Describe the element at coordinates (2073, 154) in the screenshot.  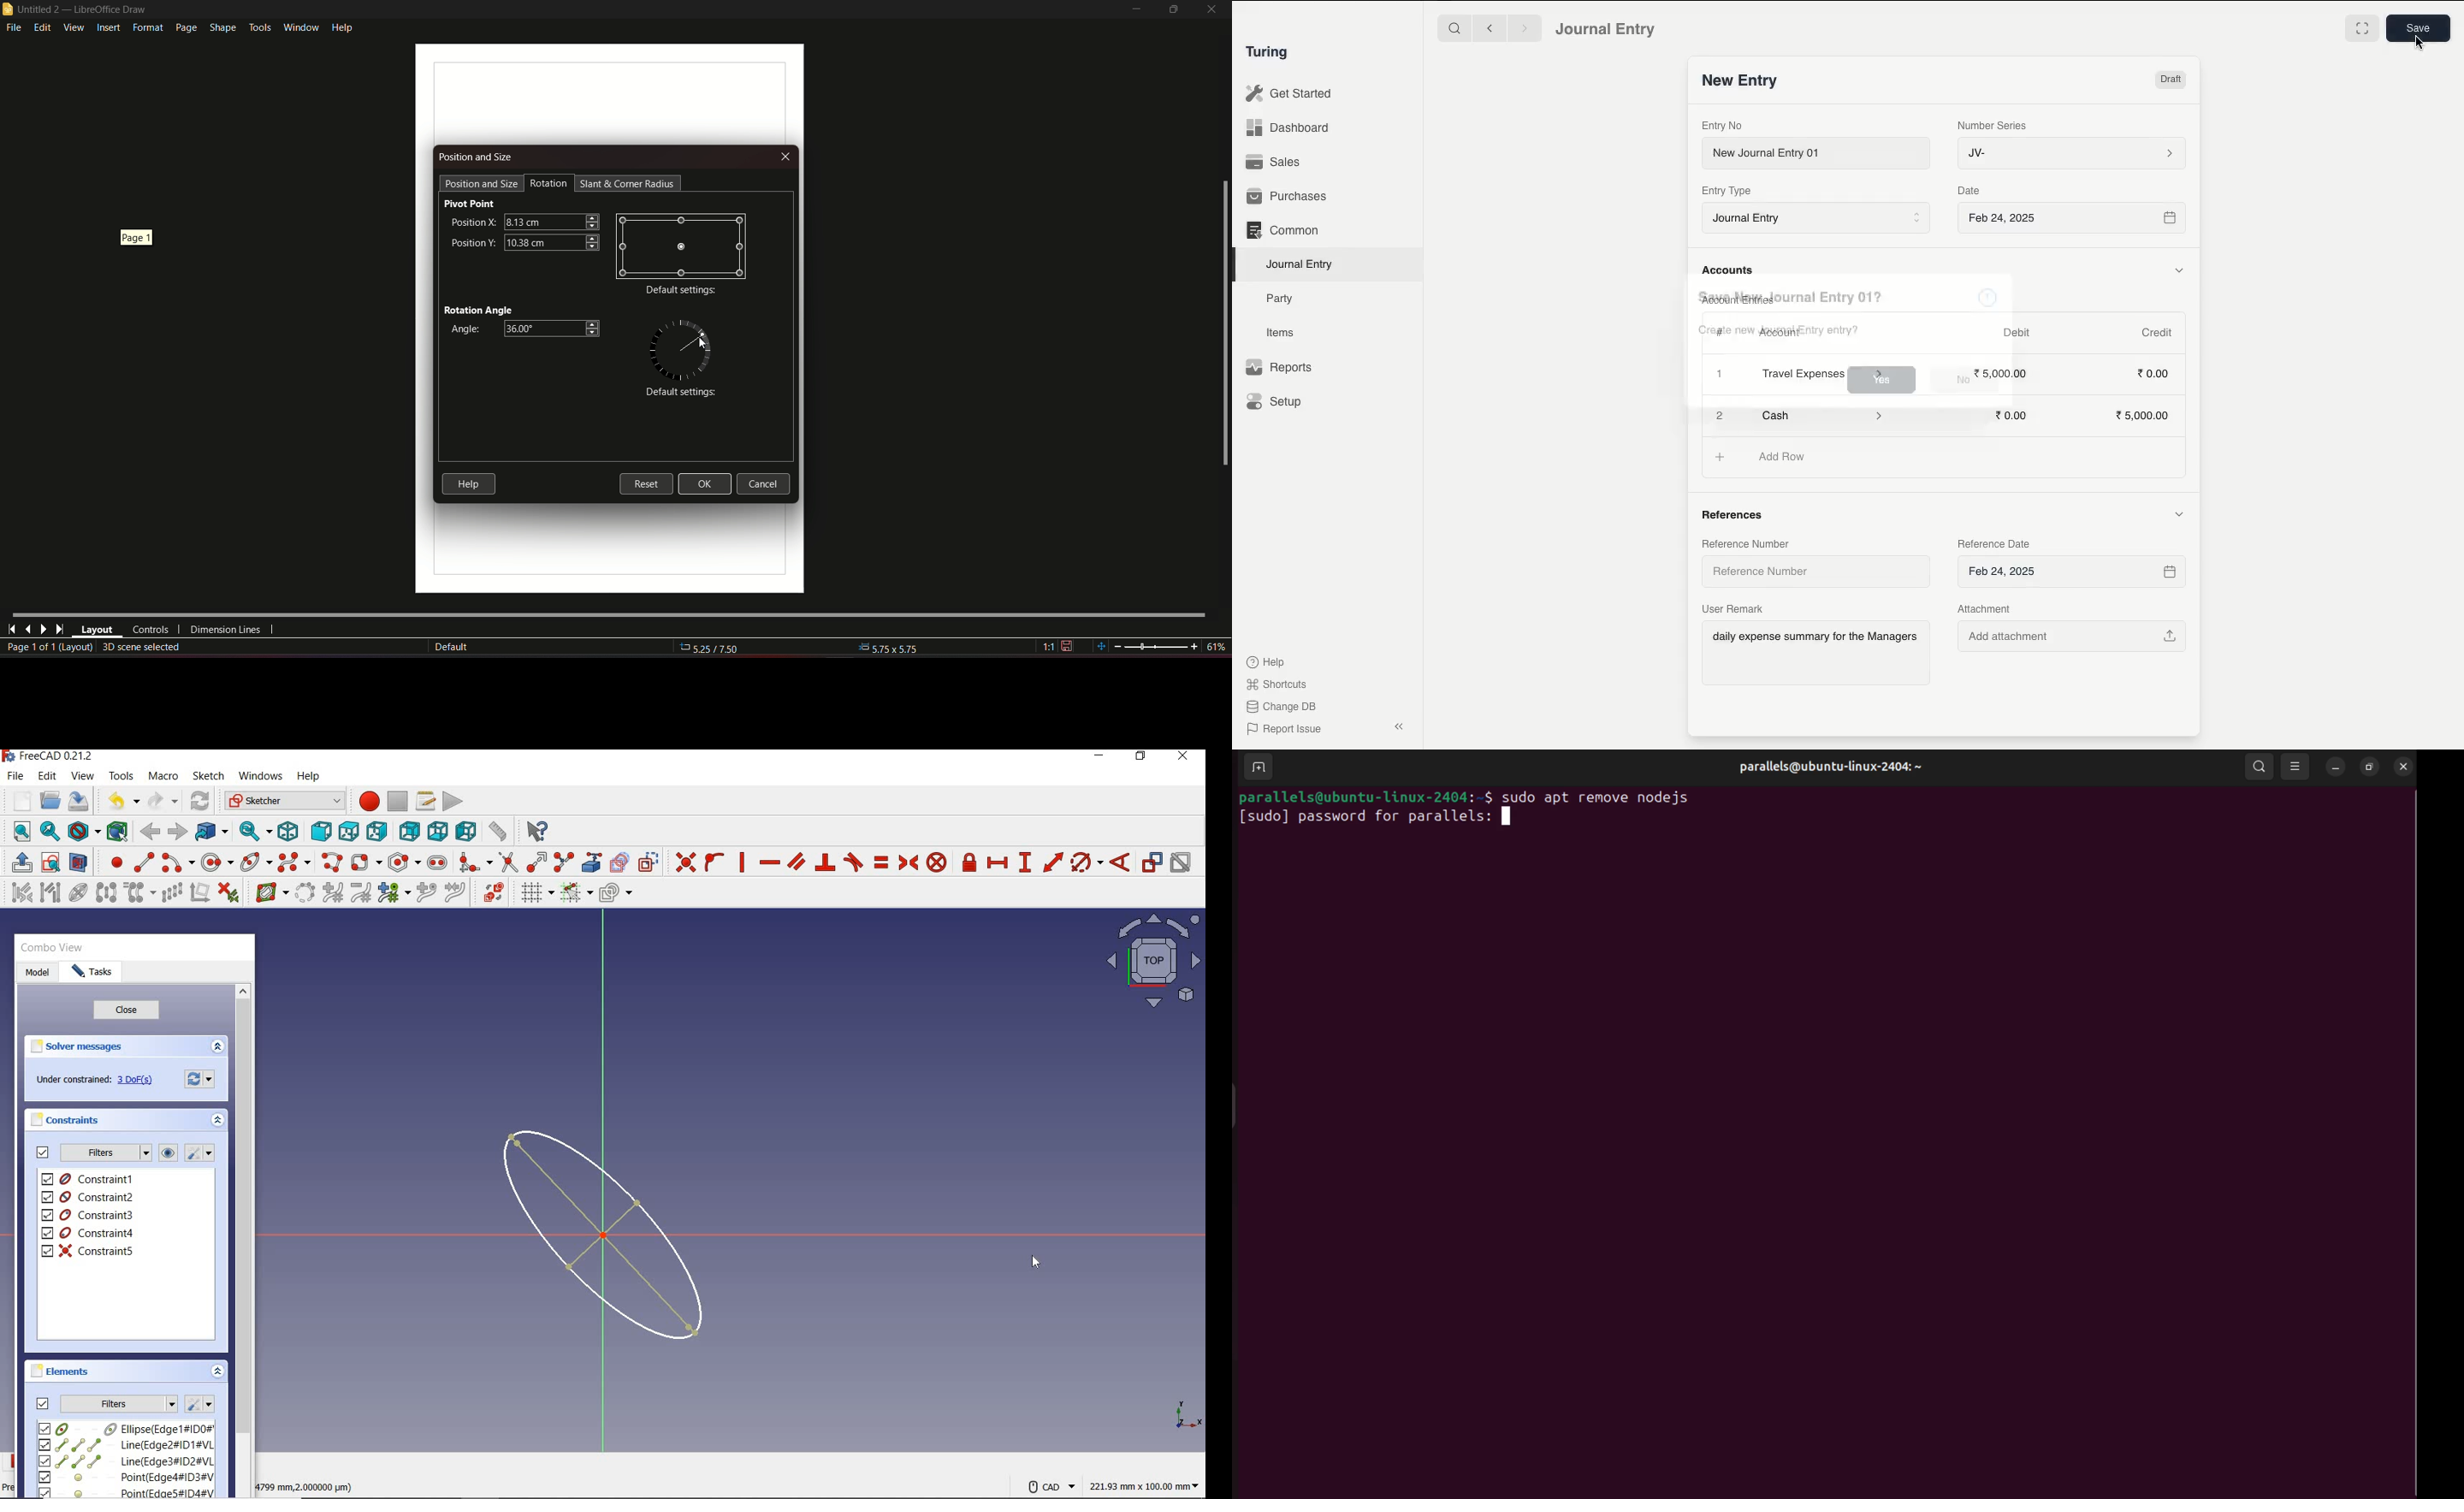
I see `JV-` at that location.